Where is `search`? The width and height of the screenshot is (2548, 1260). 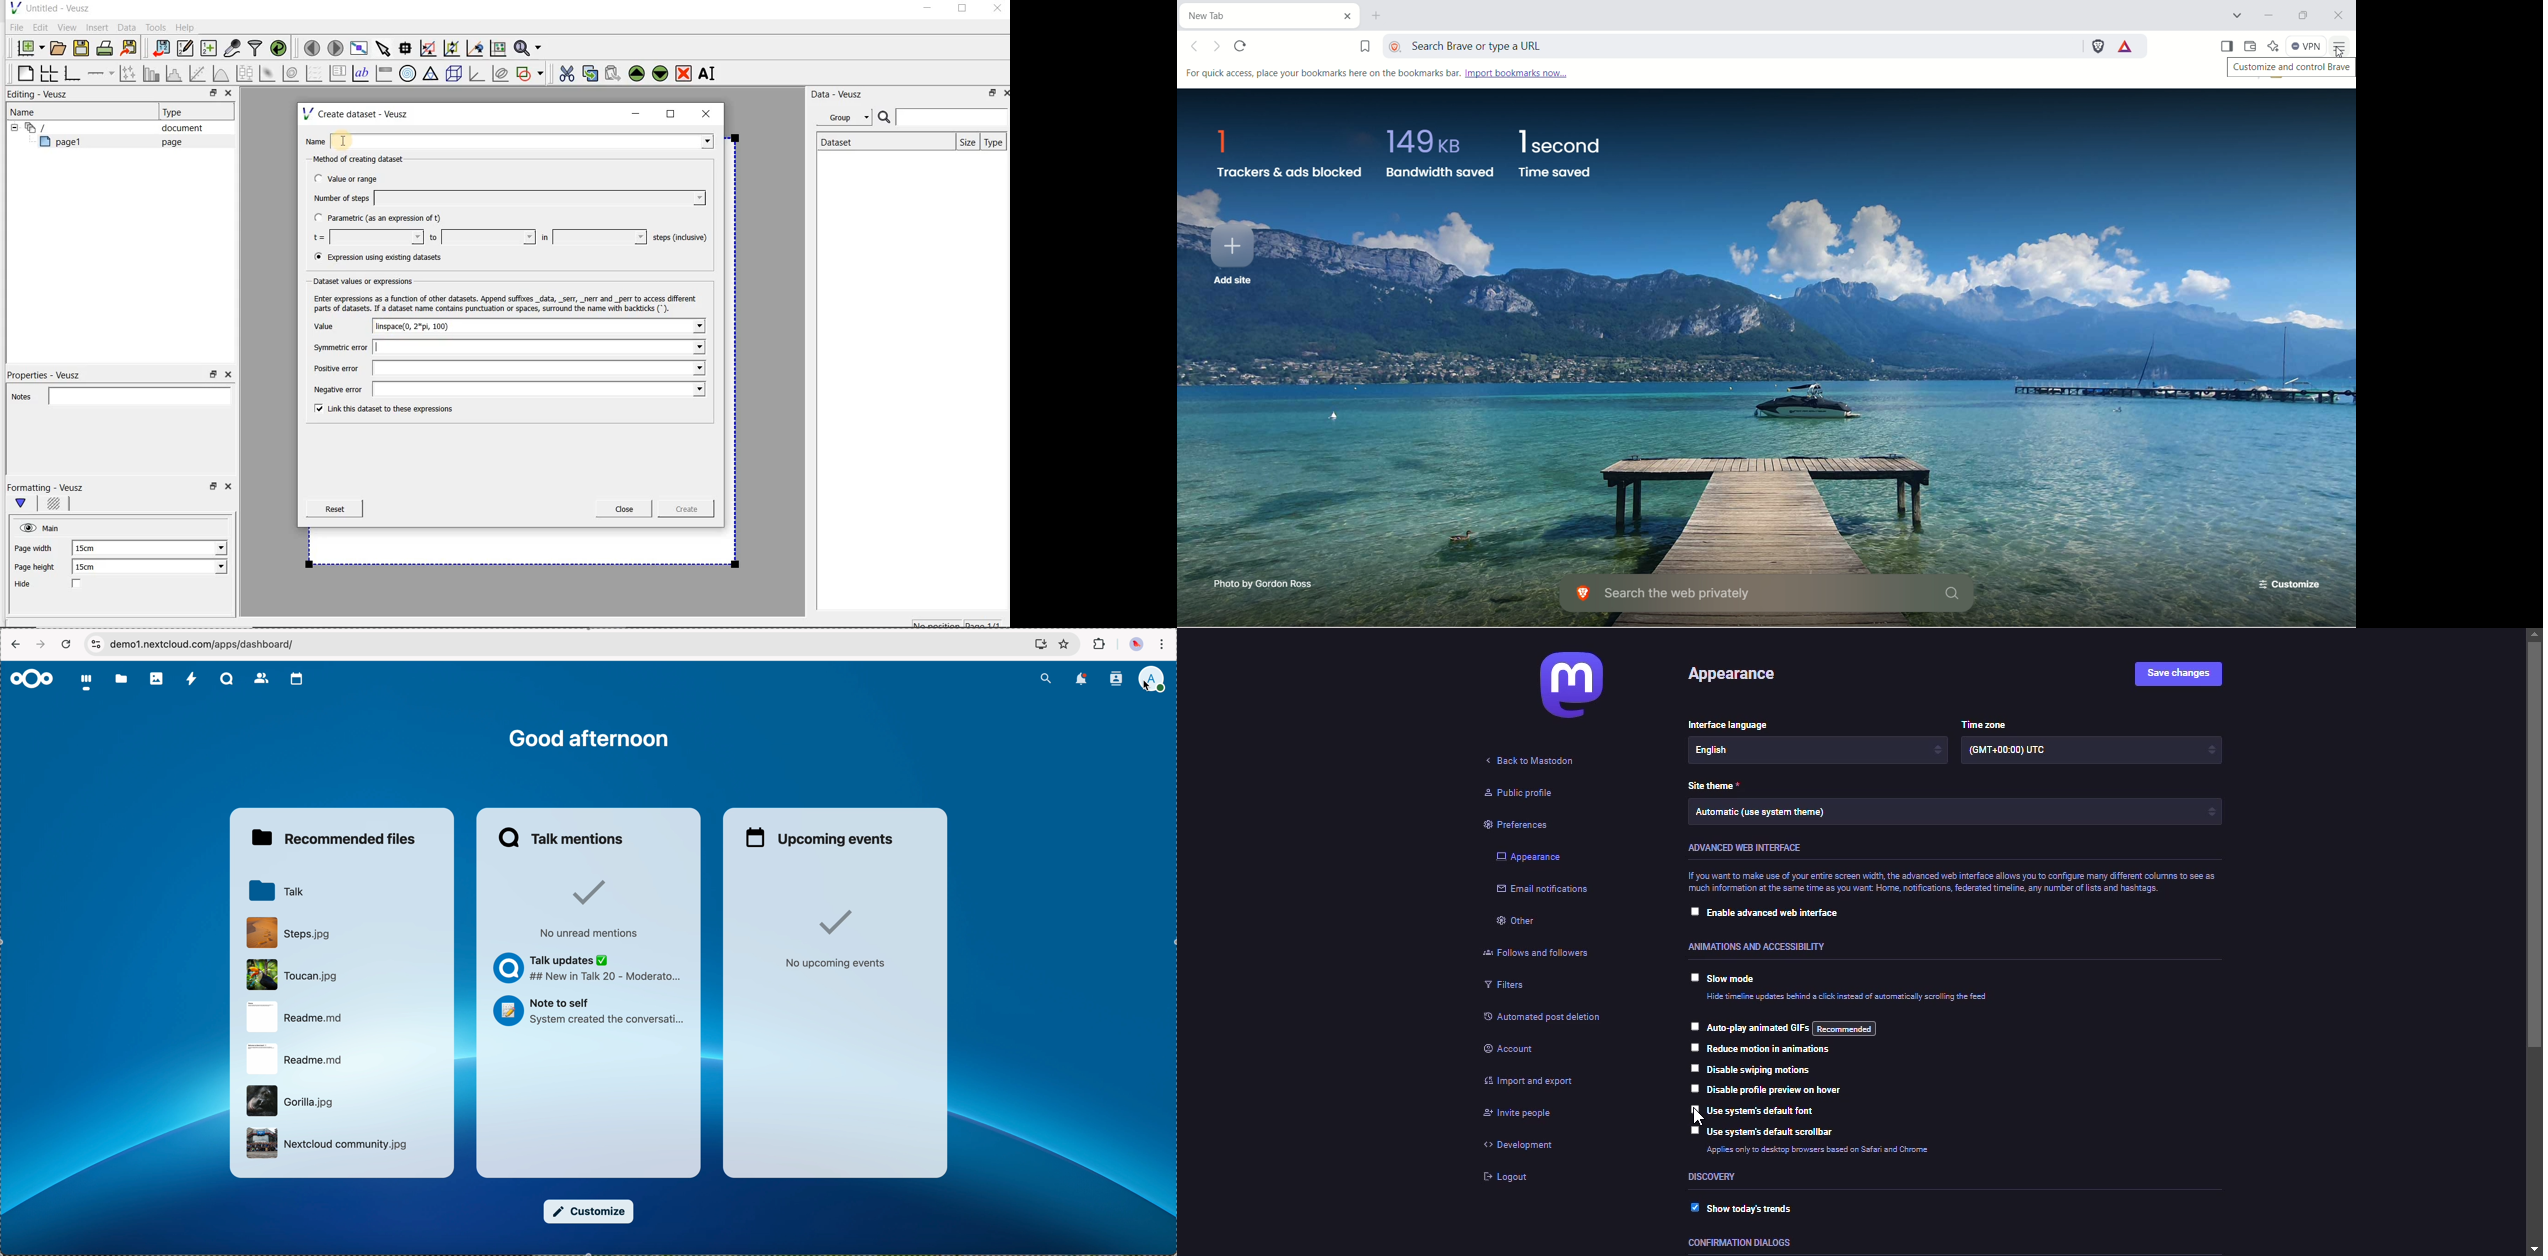 search is located at coordinates (1046, 677).